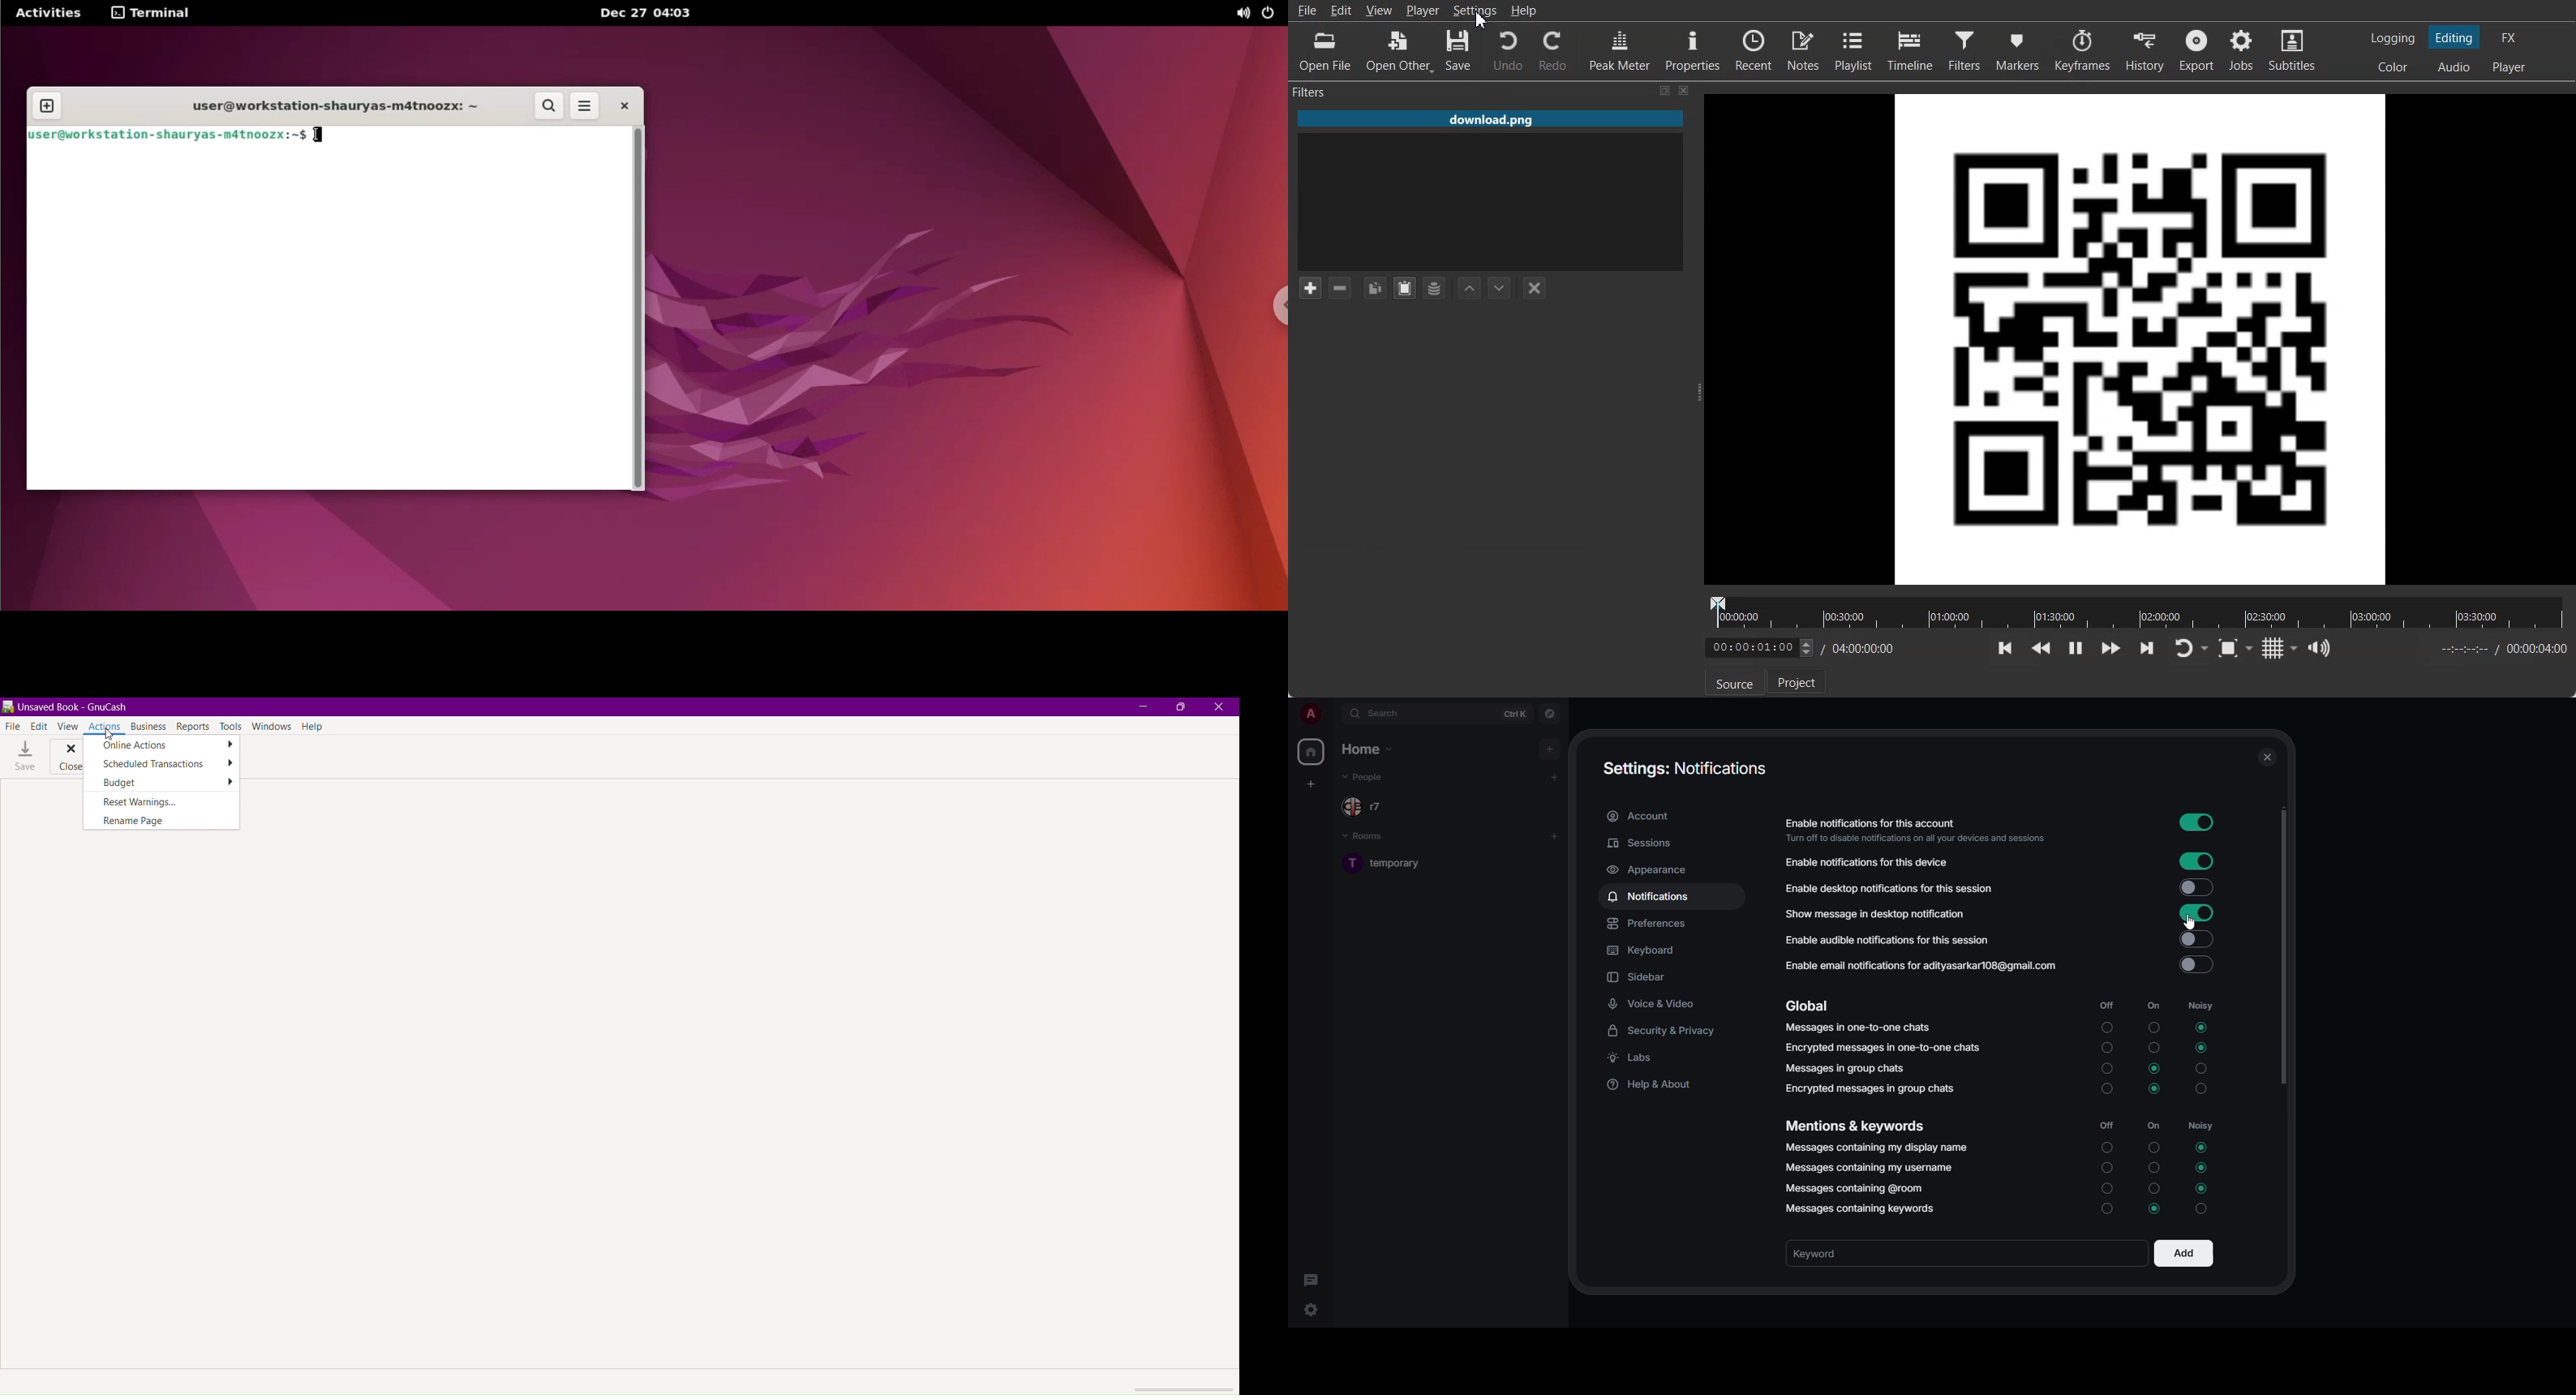 This screenshot has width=2576, height=1400. I want to click on Open File, so click(1327, 50).